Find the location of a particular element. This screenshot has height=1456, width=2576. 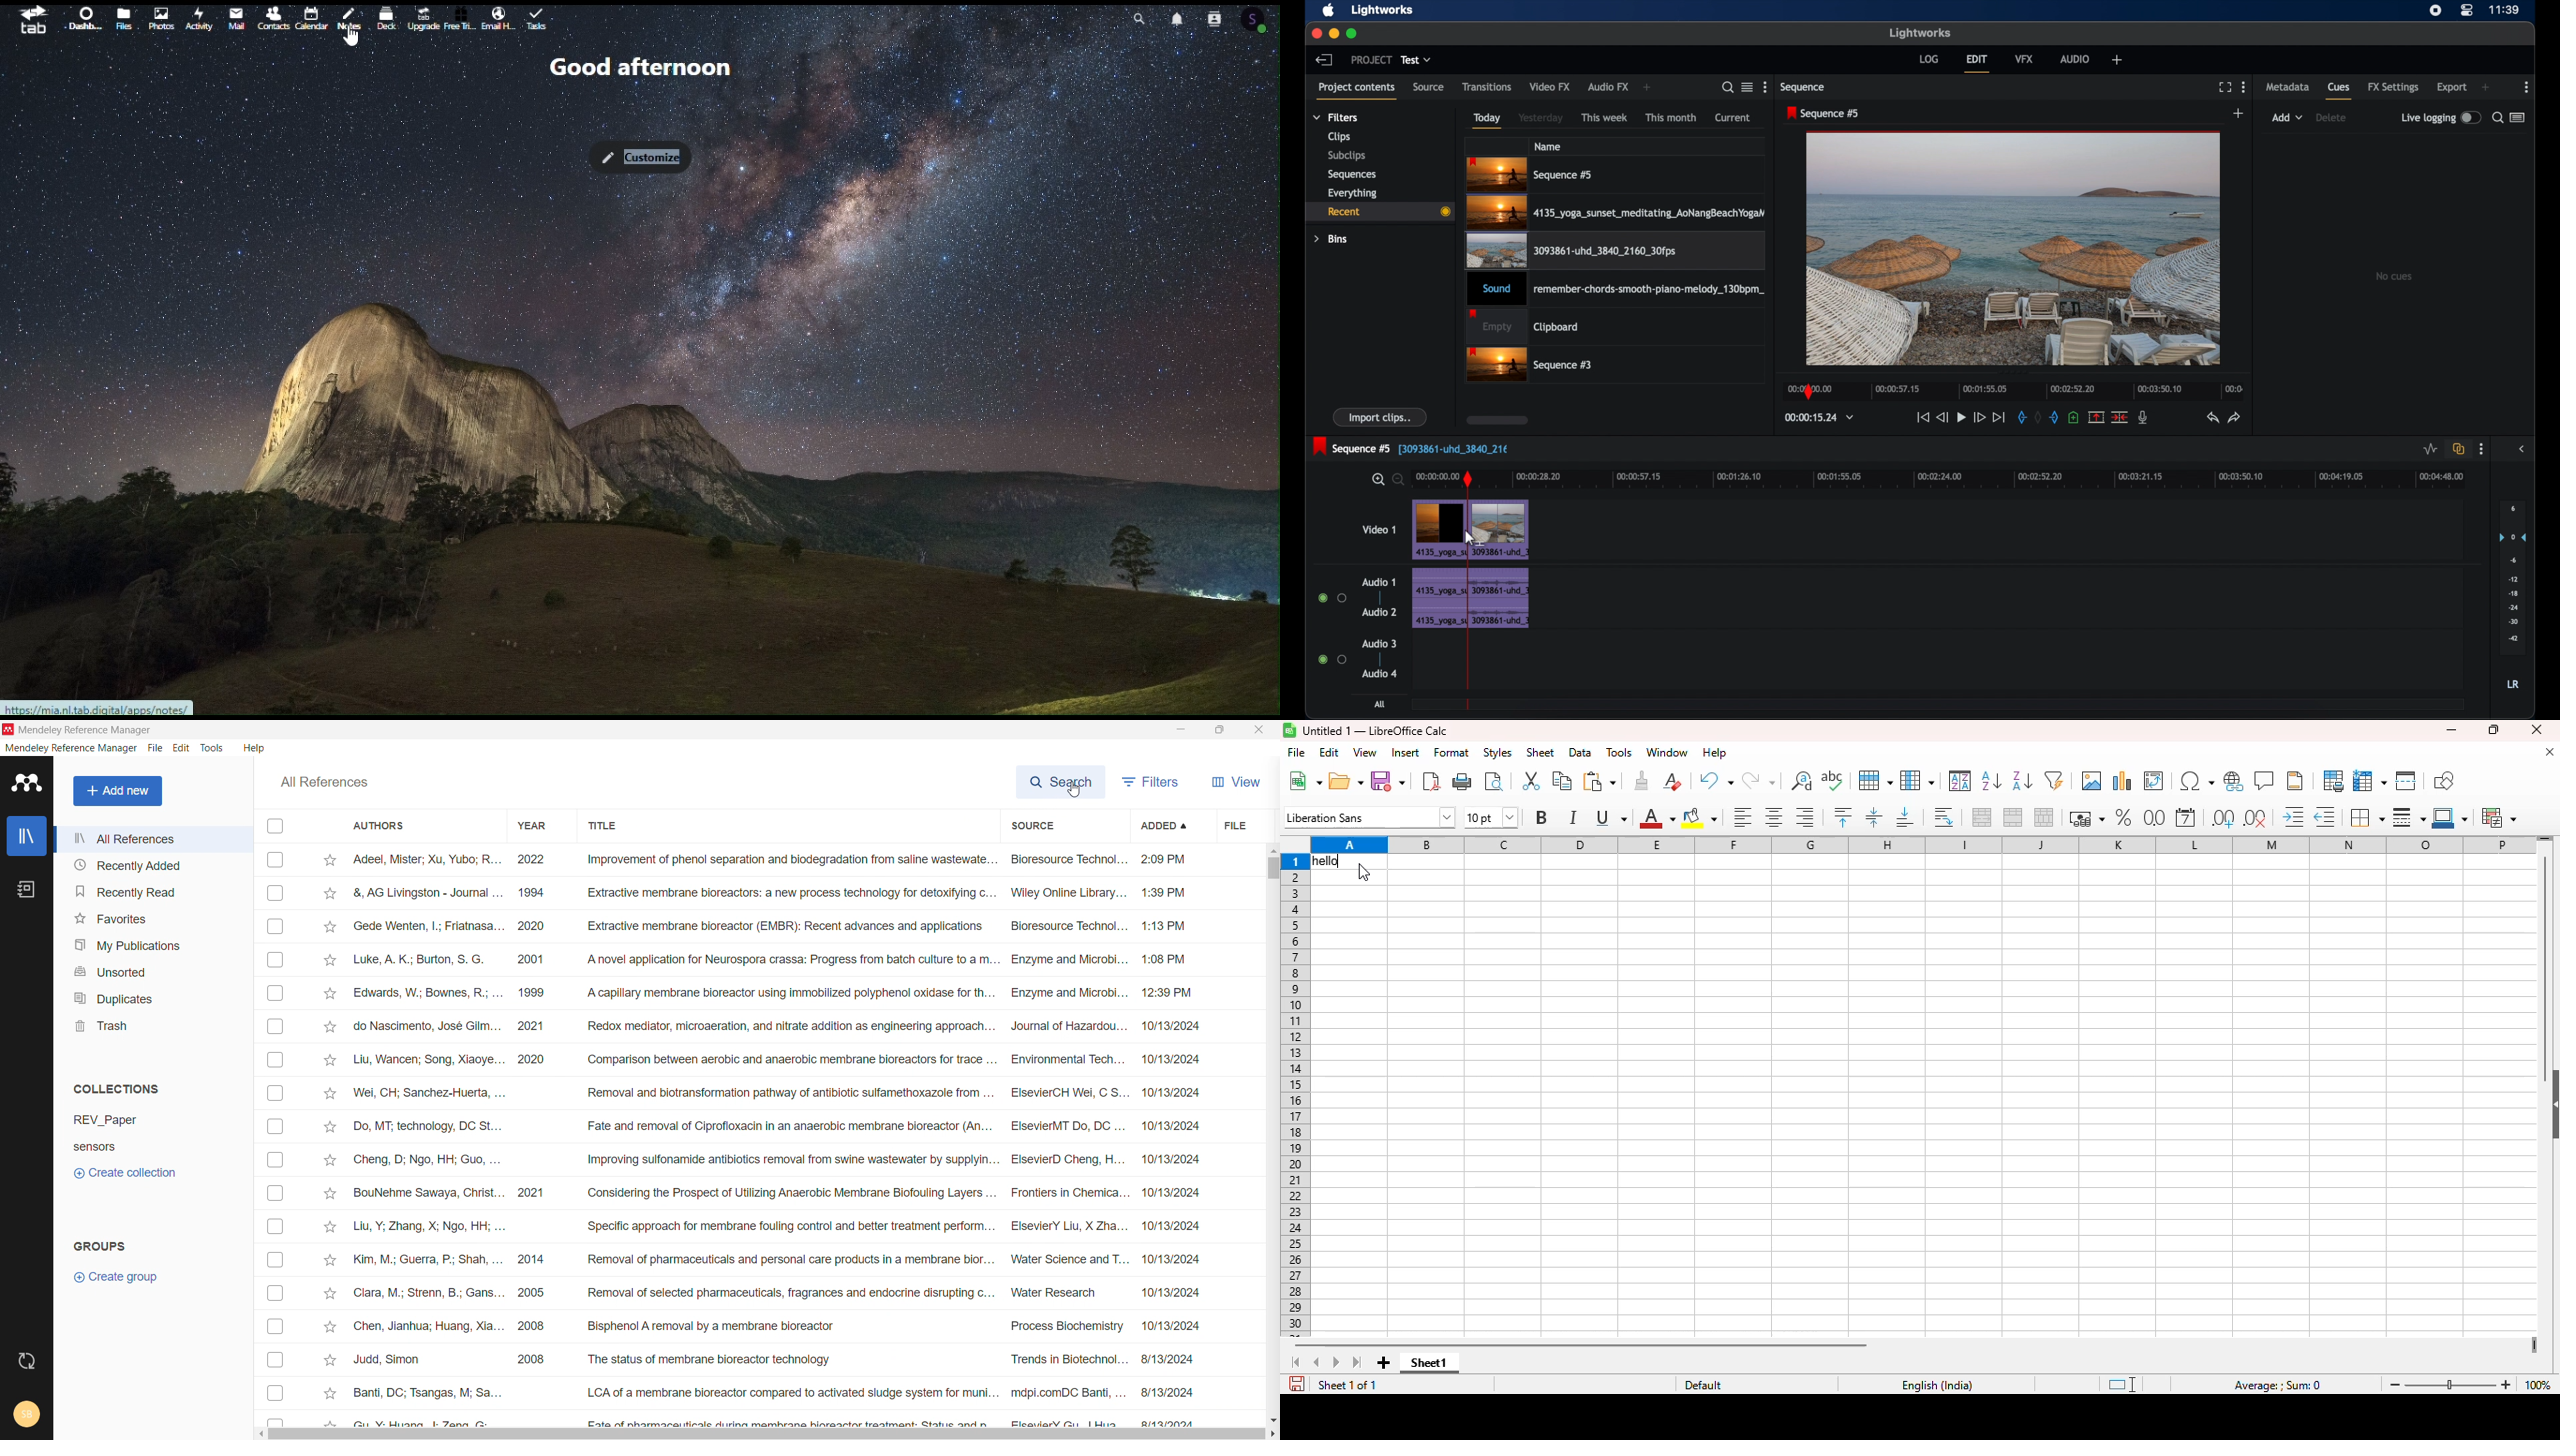

remove  marked section is located at coordinates (2096, 417).